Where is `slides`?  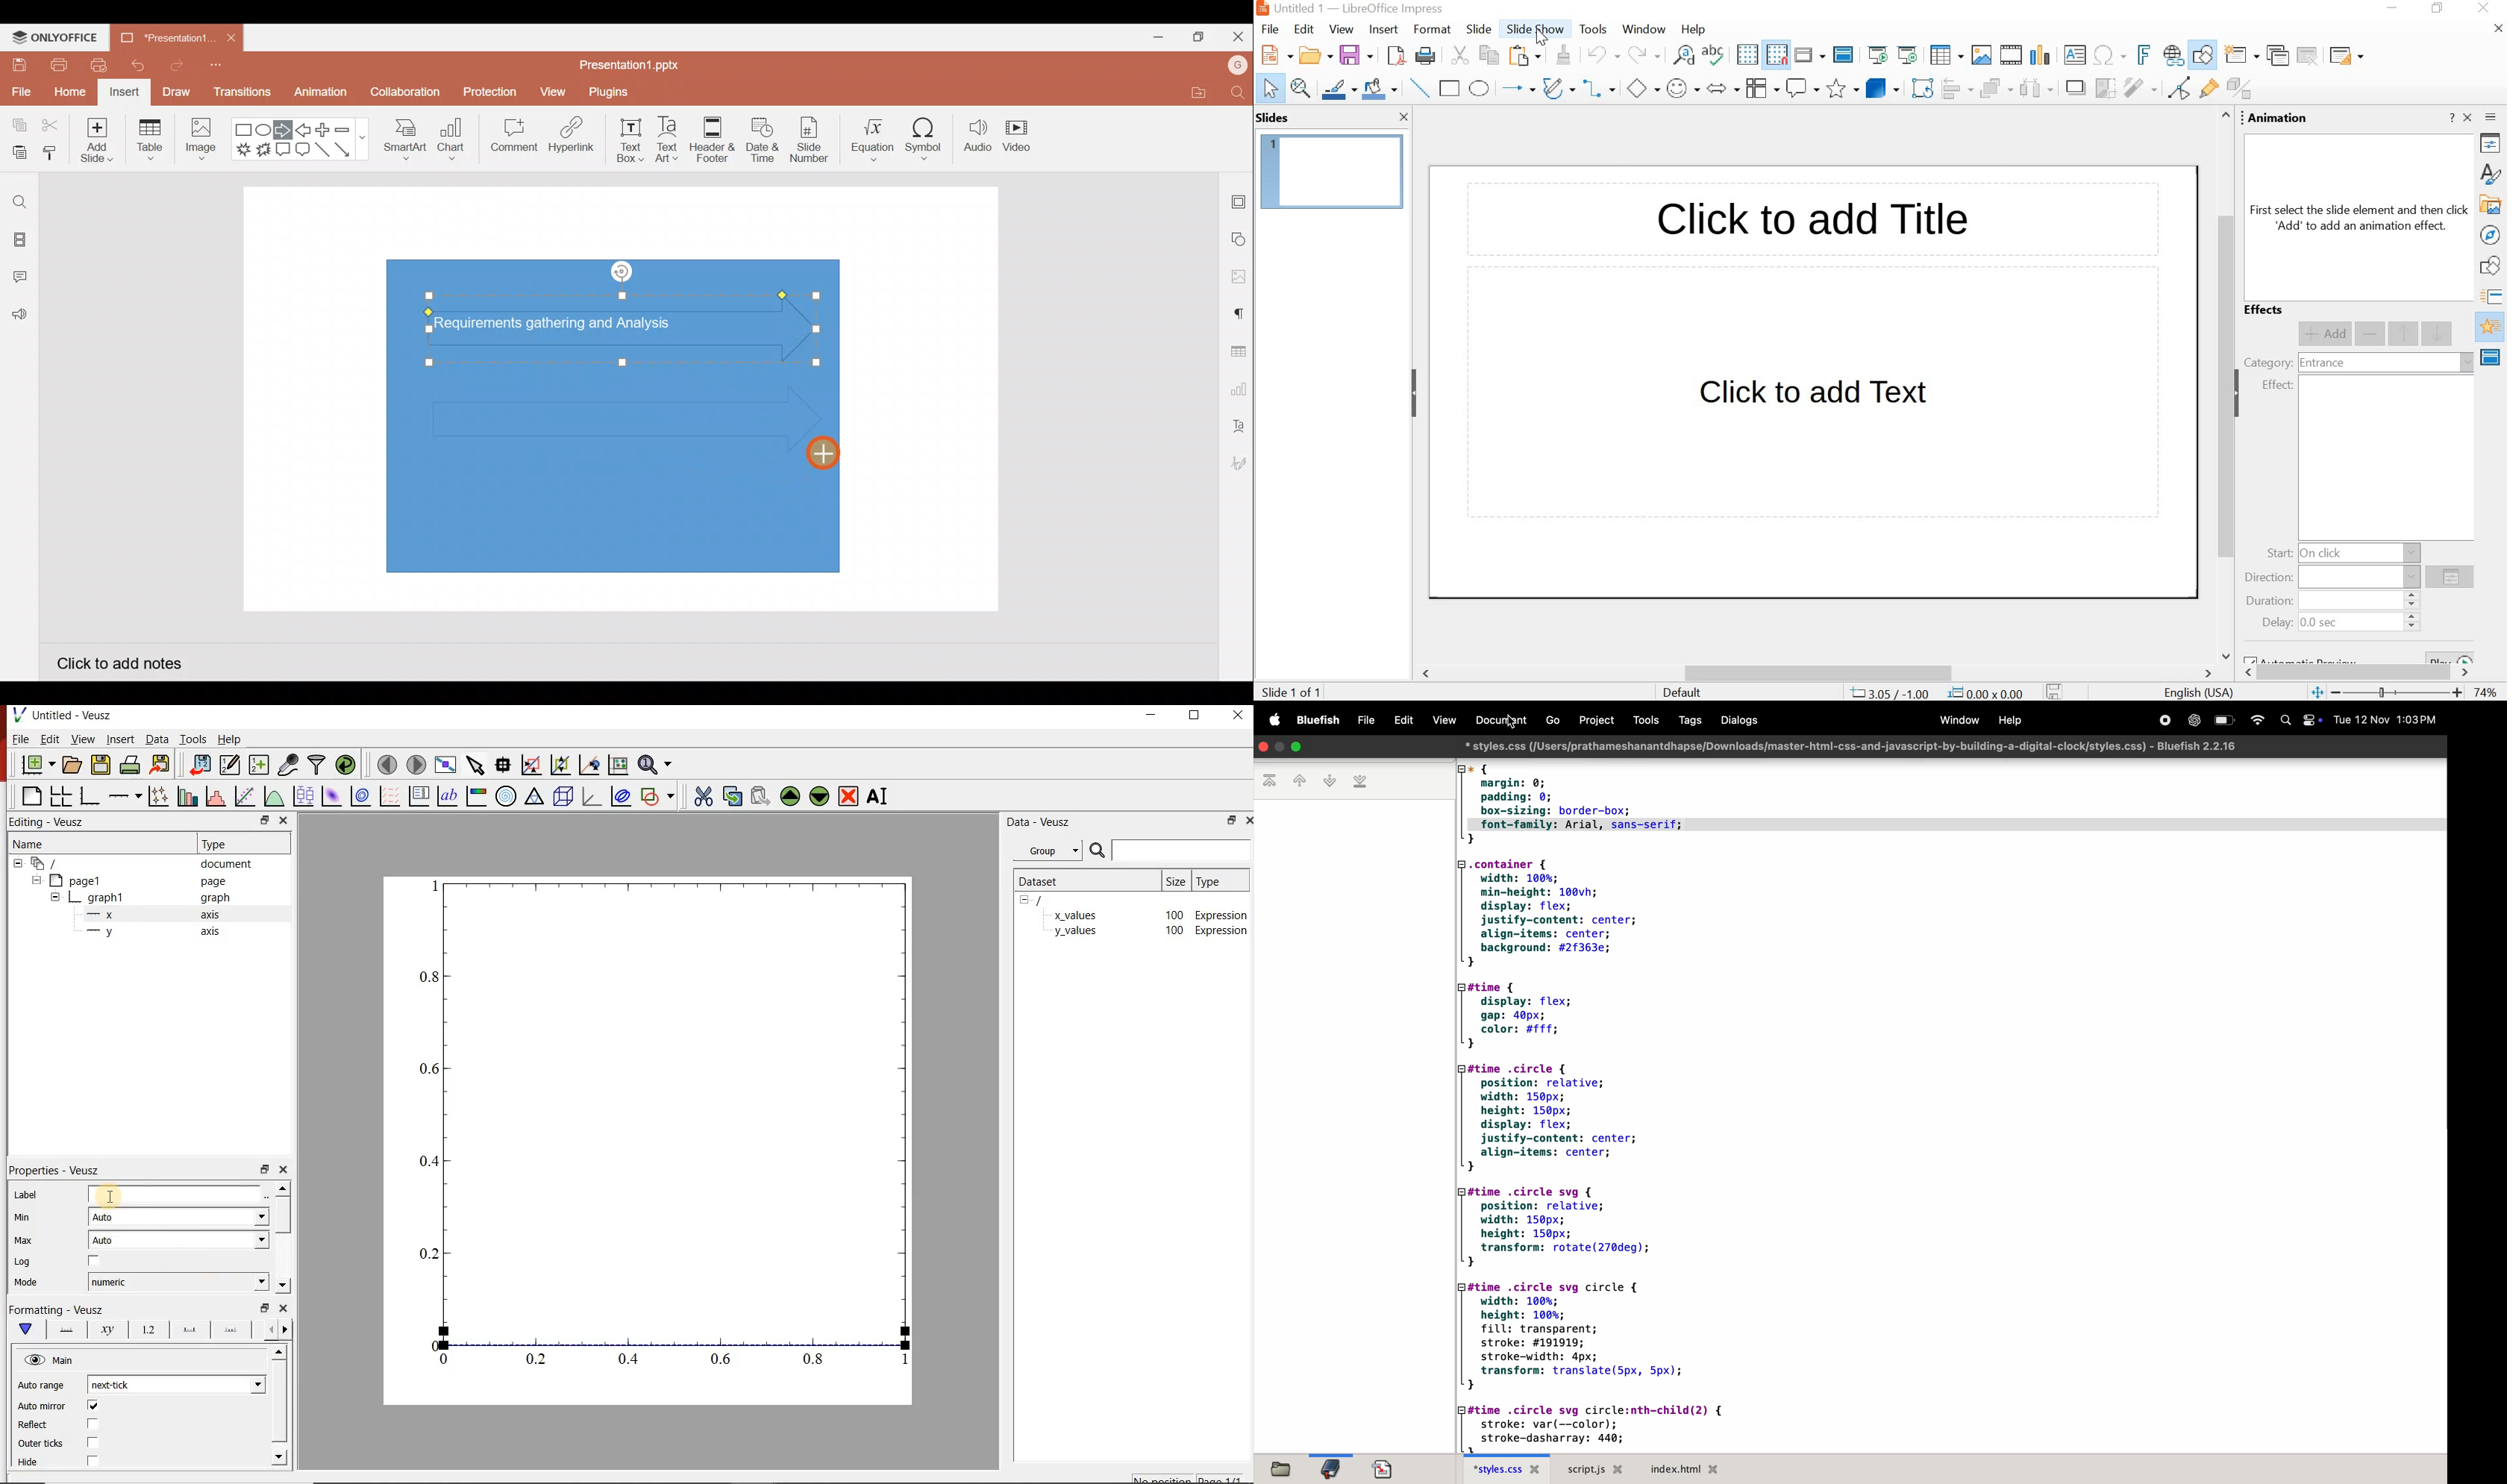 slides is located at coordinates (1275, 118).